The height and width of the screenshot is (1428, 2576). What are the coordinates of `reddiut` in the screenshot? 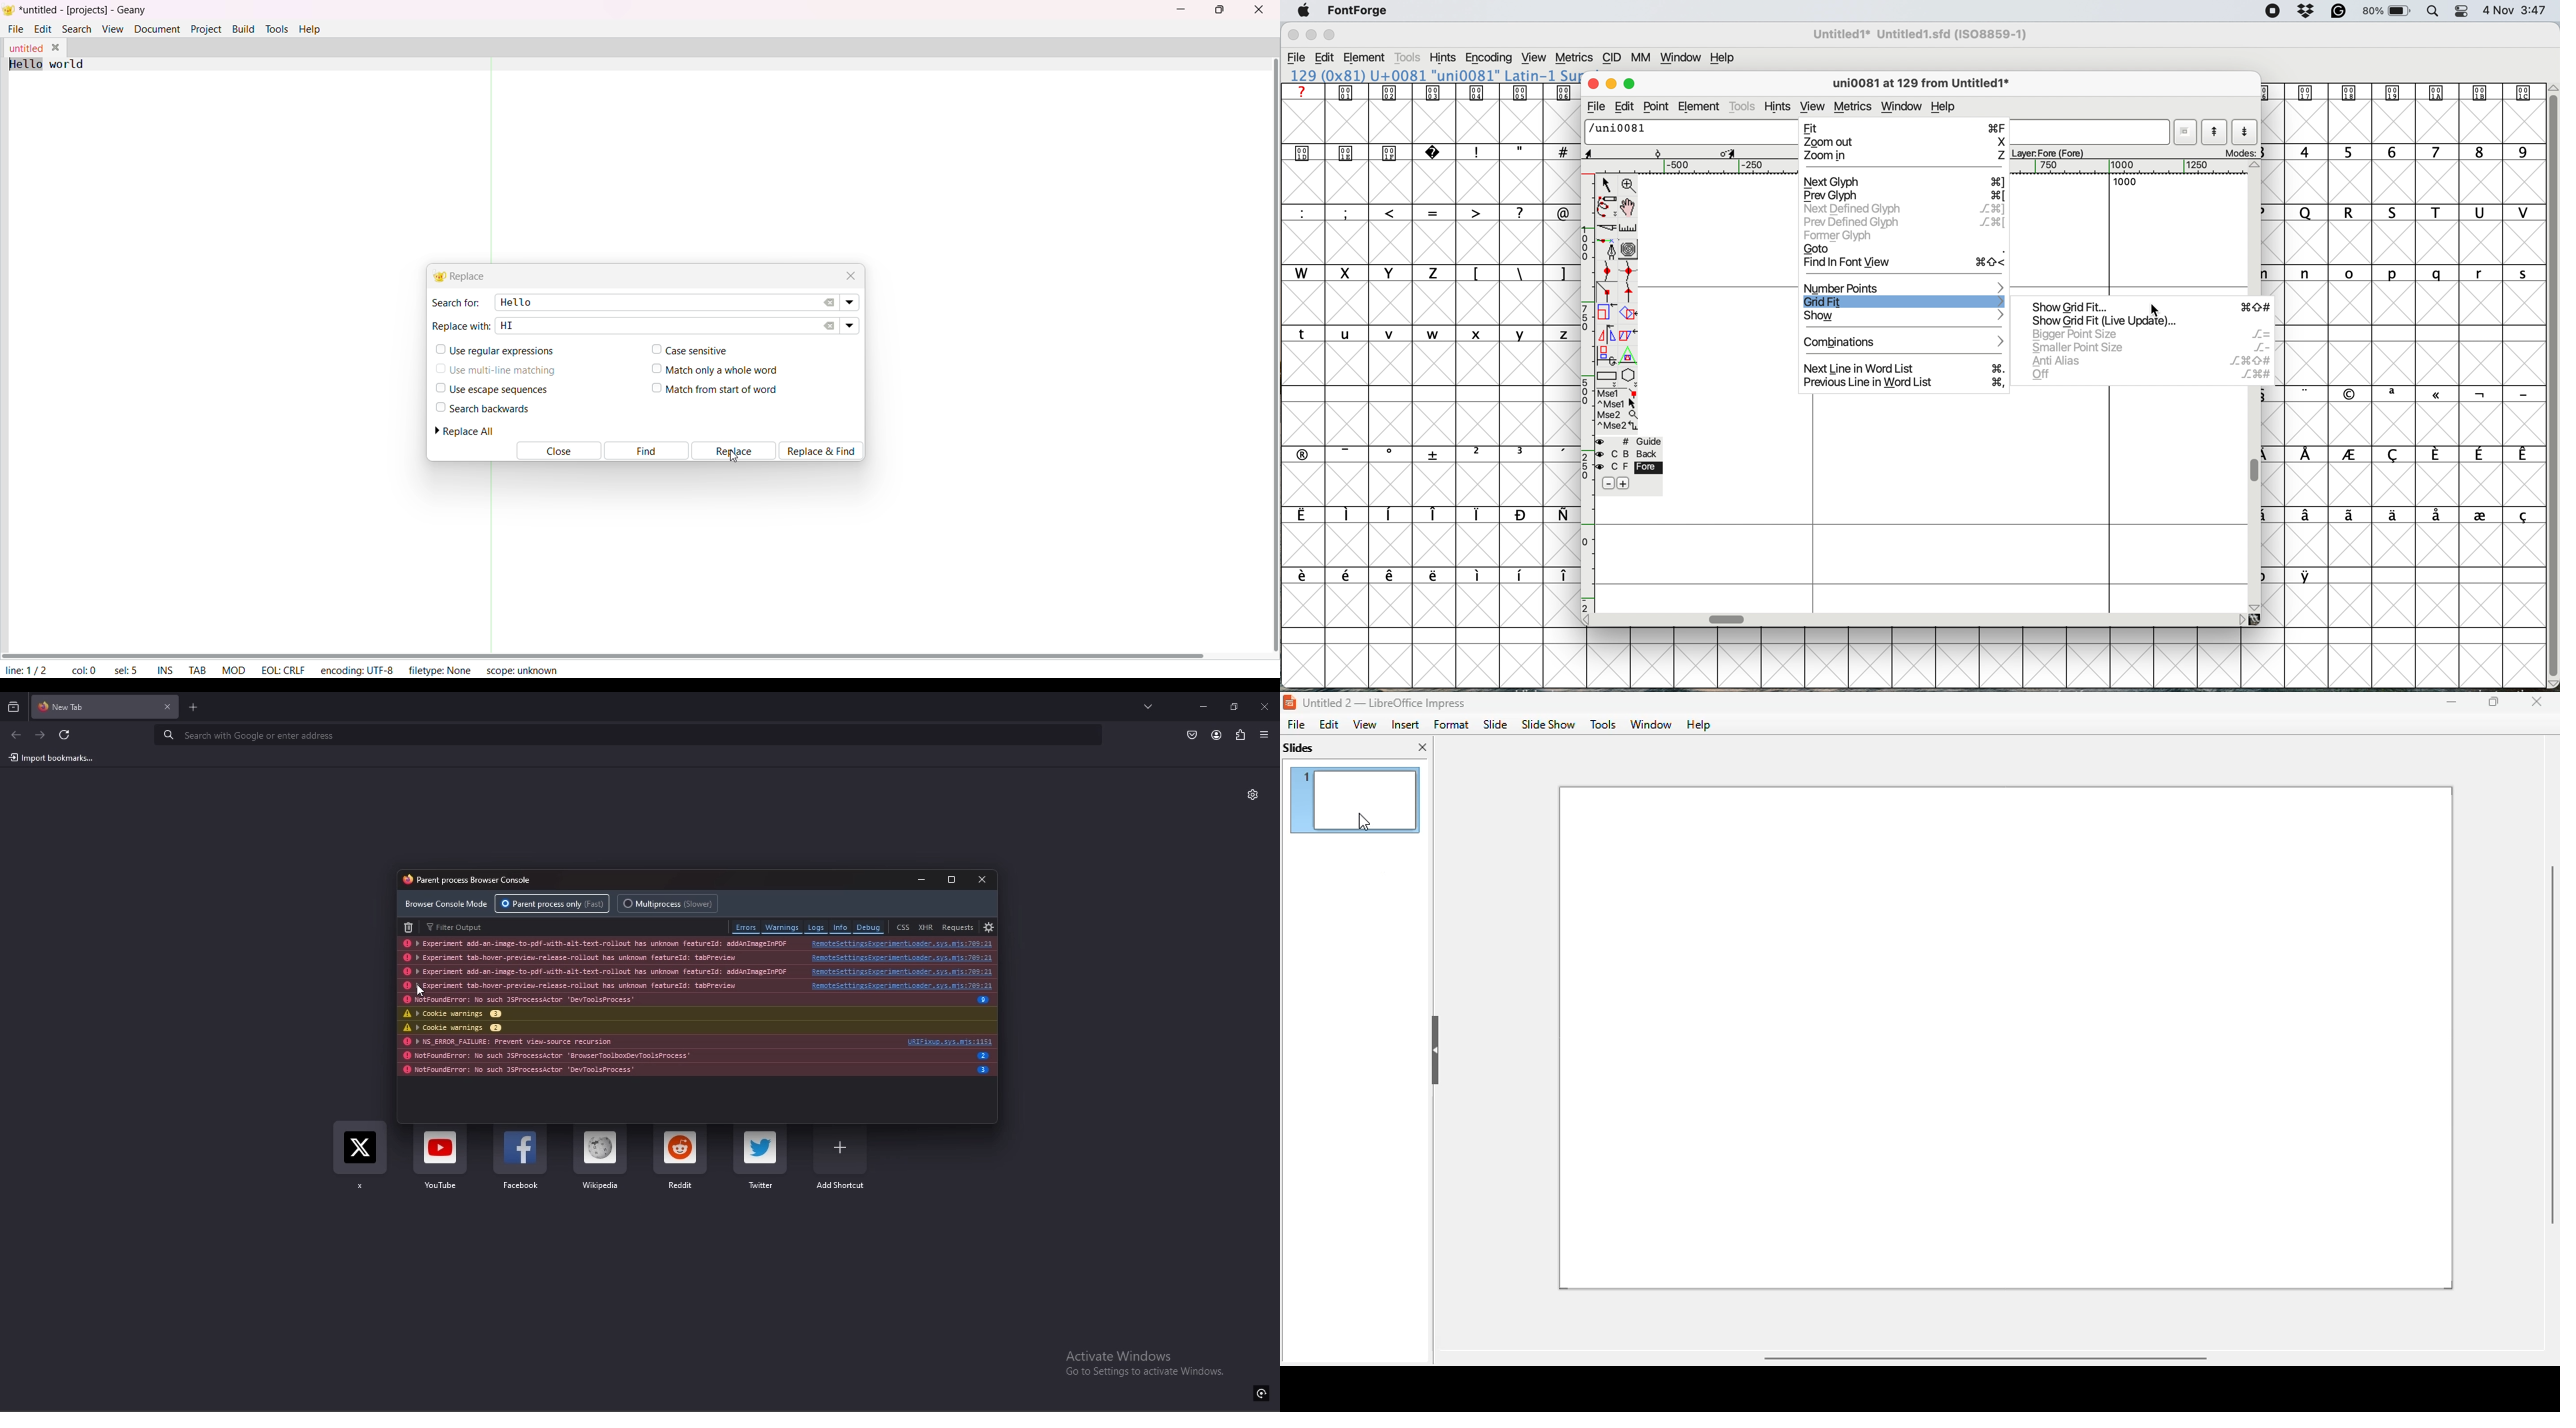 It's located at (681, 1162).